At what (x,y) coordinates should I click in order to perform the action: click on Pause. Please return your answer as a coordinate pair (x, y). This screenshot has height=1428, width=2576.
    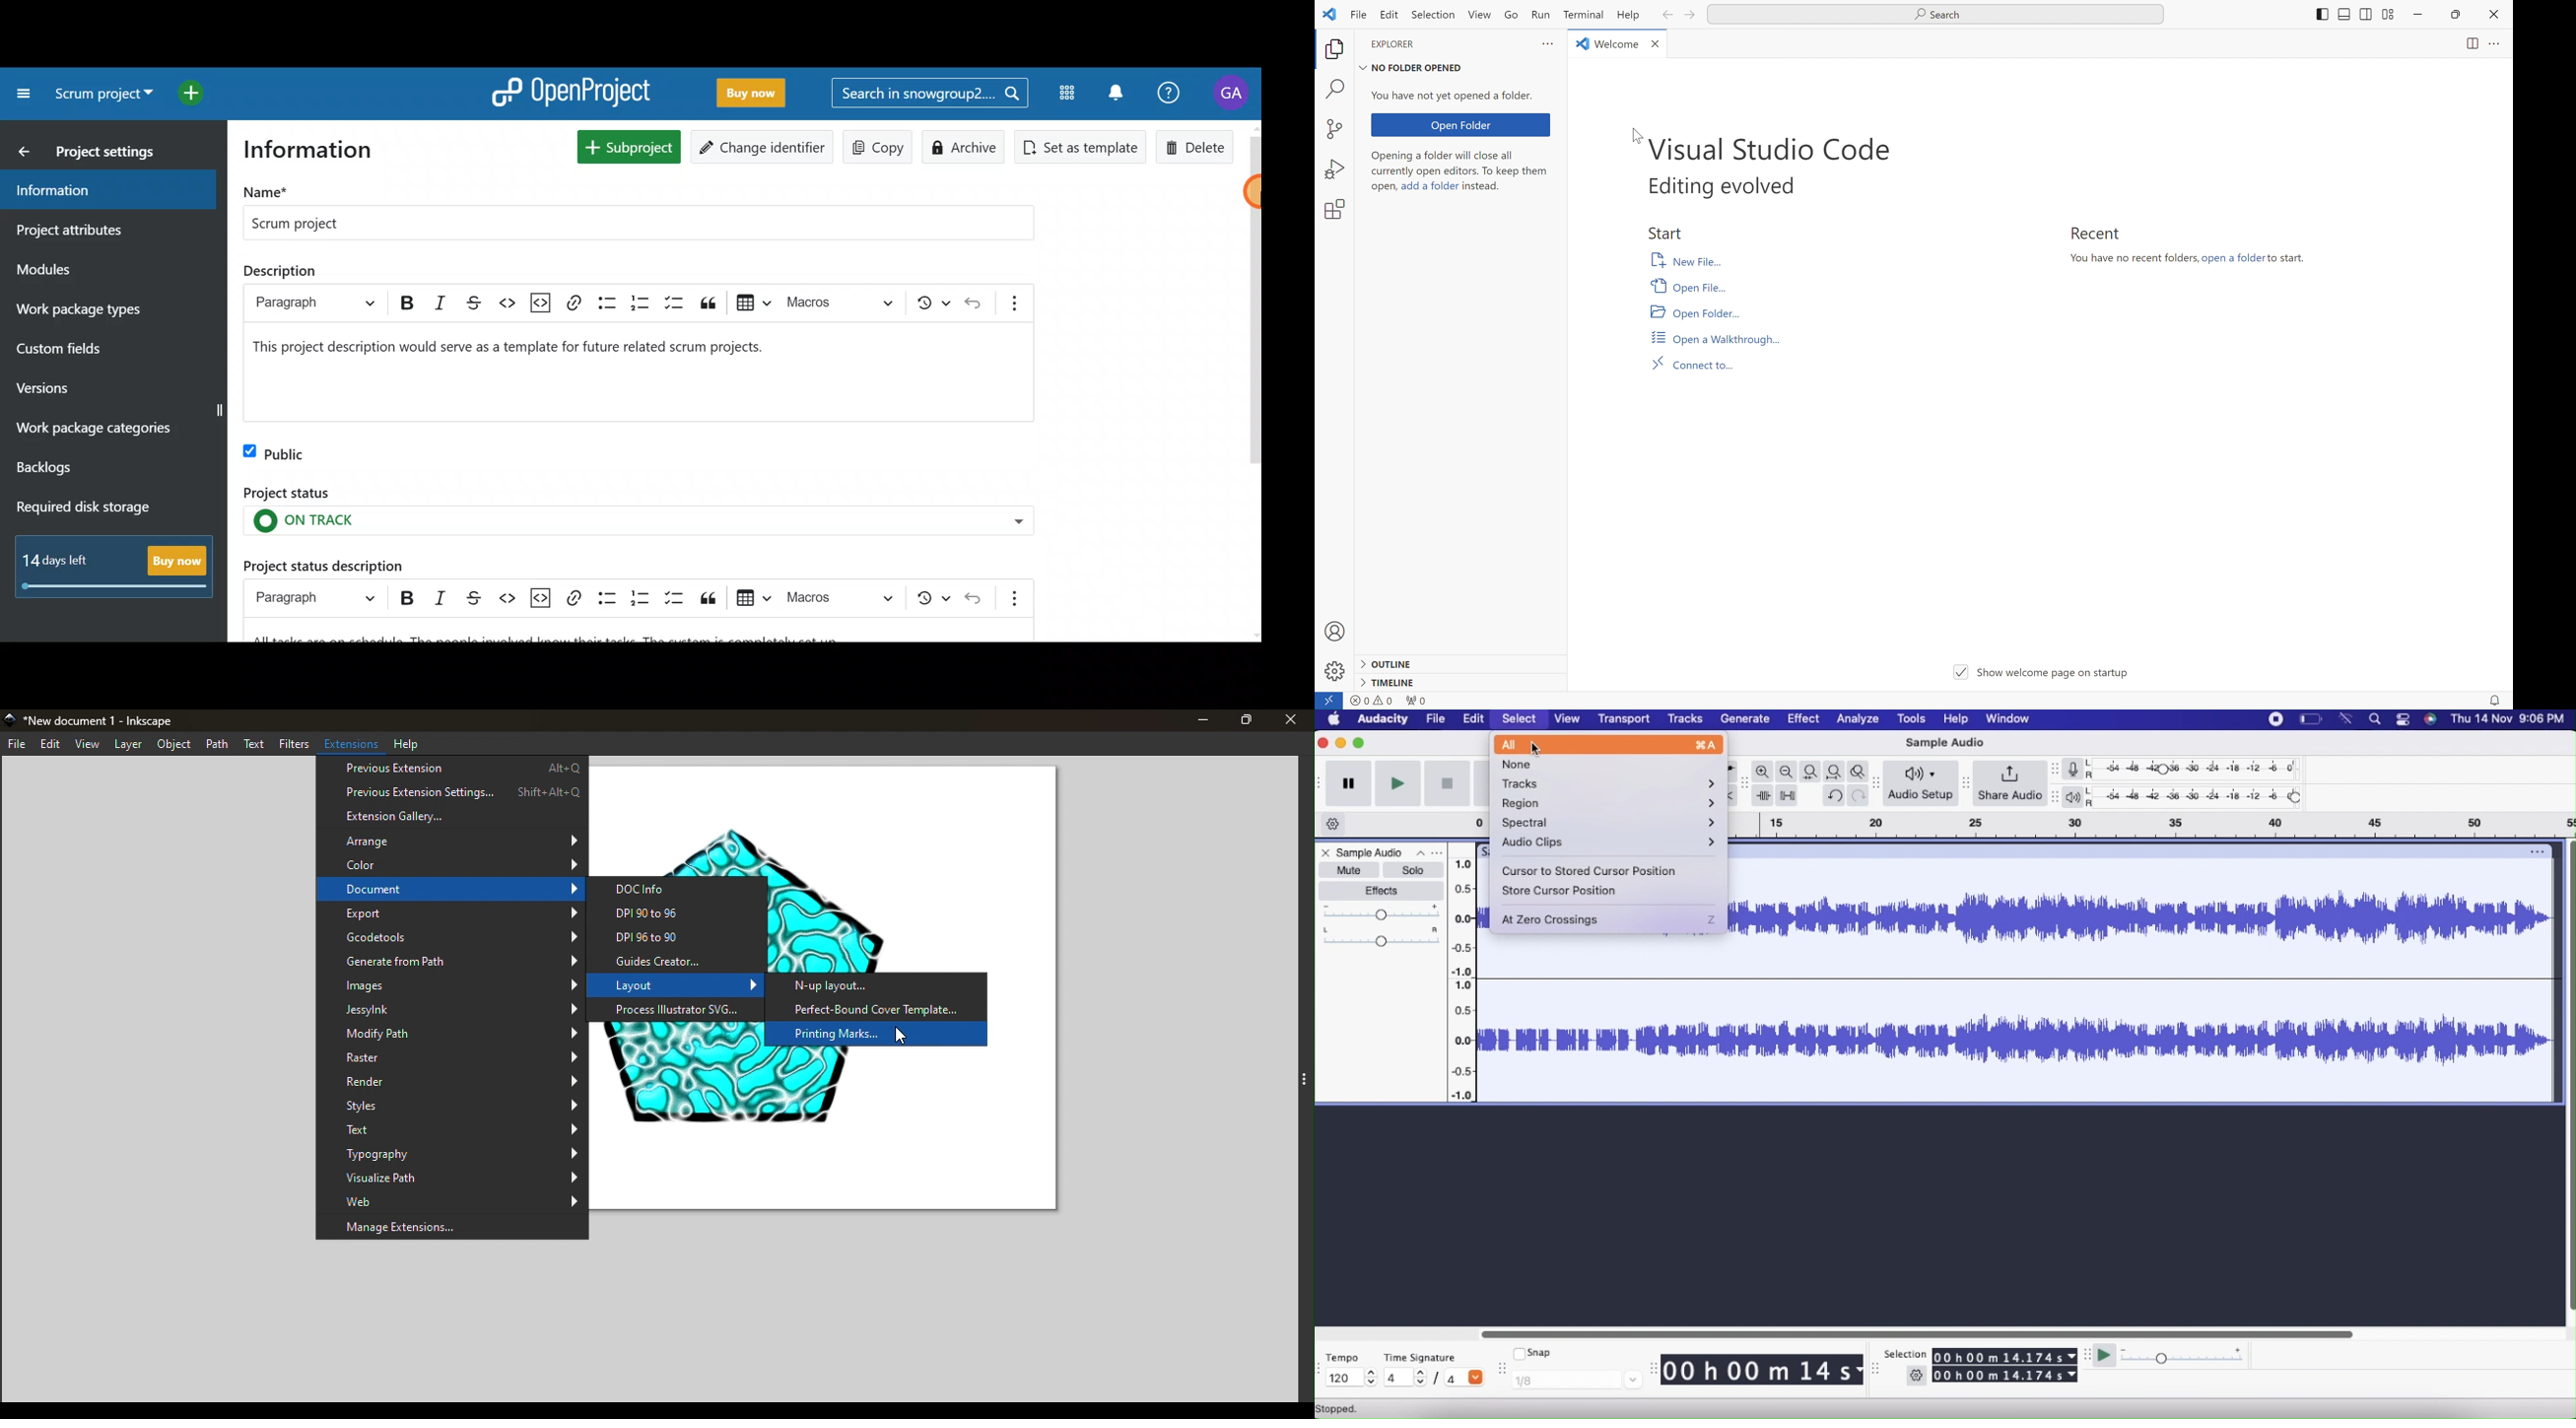
    Looking at the image, I should click on (1350, 784).